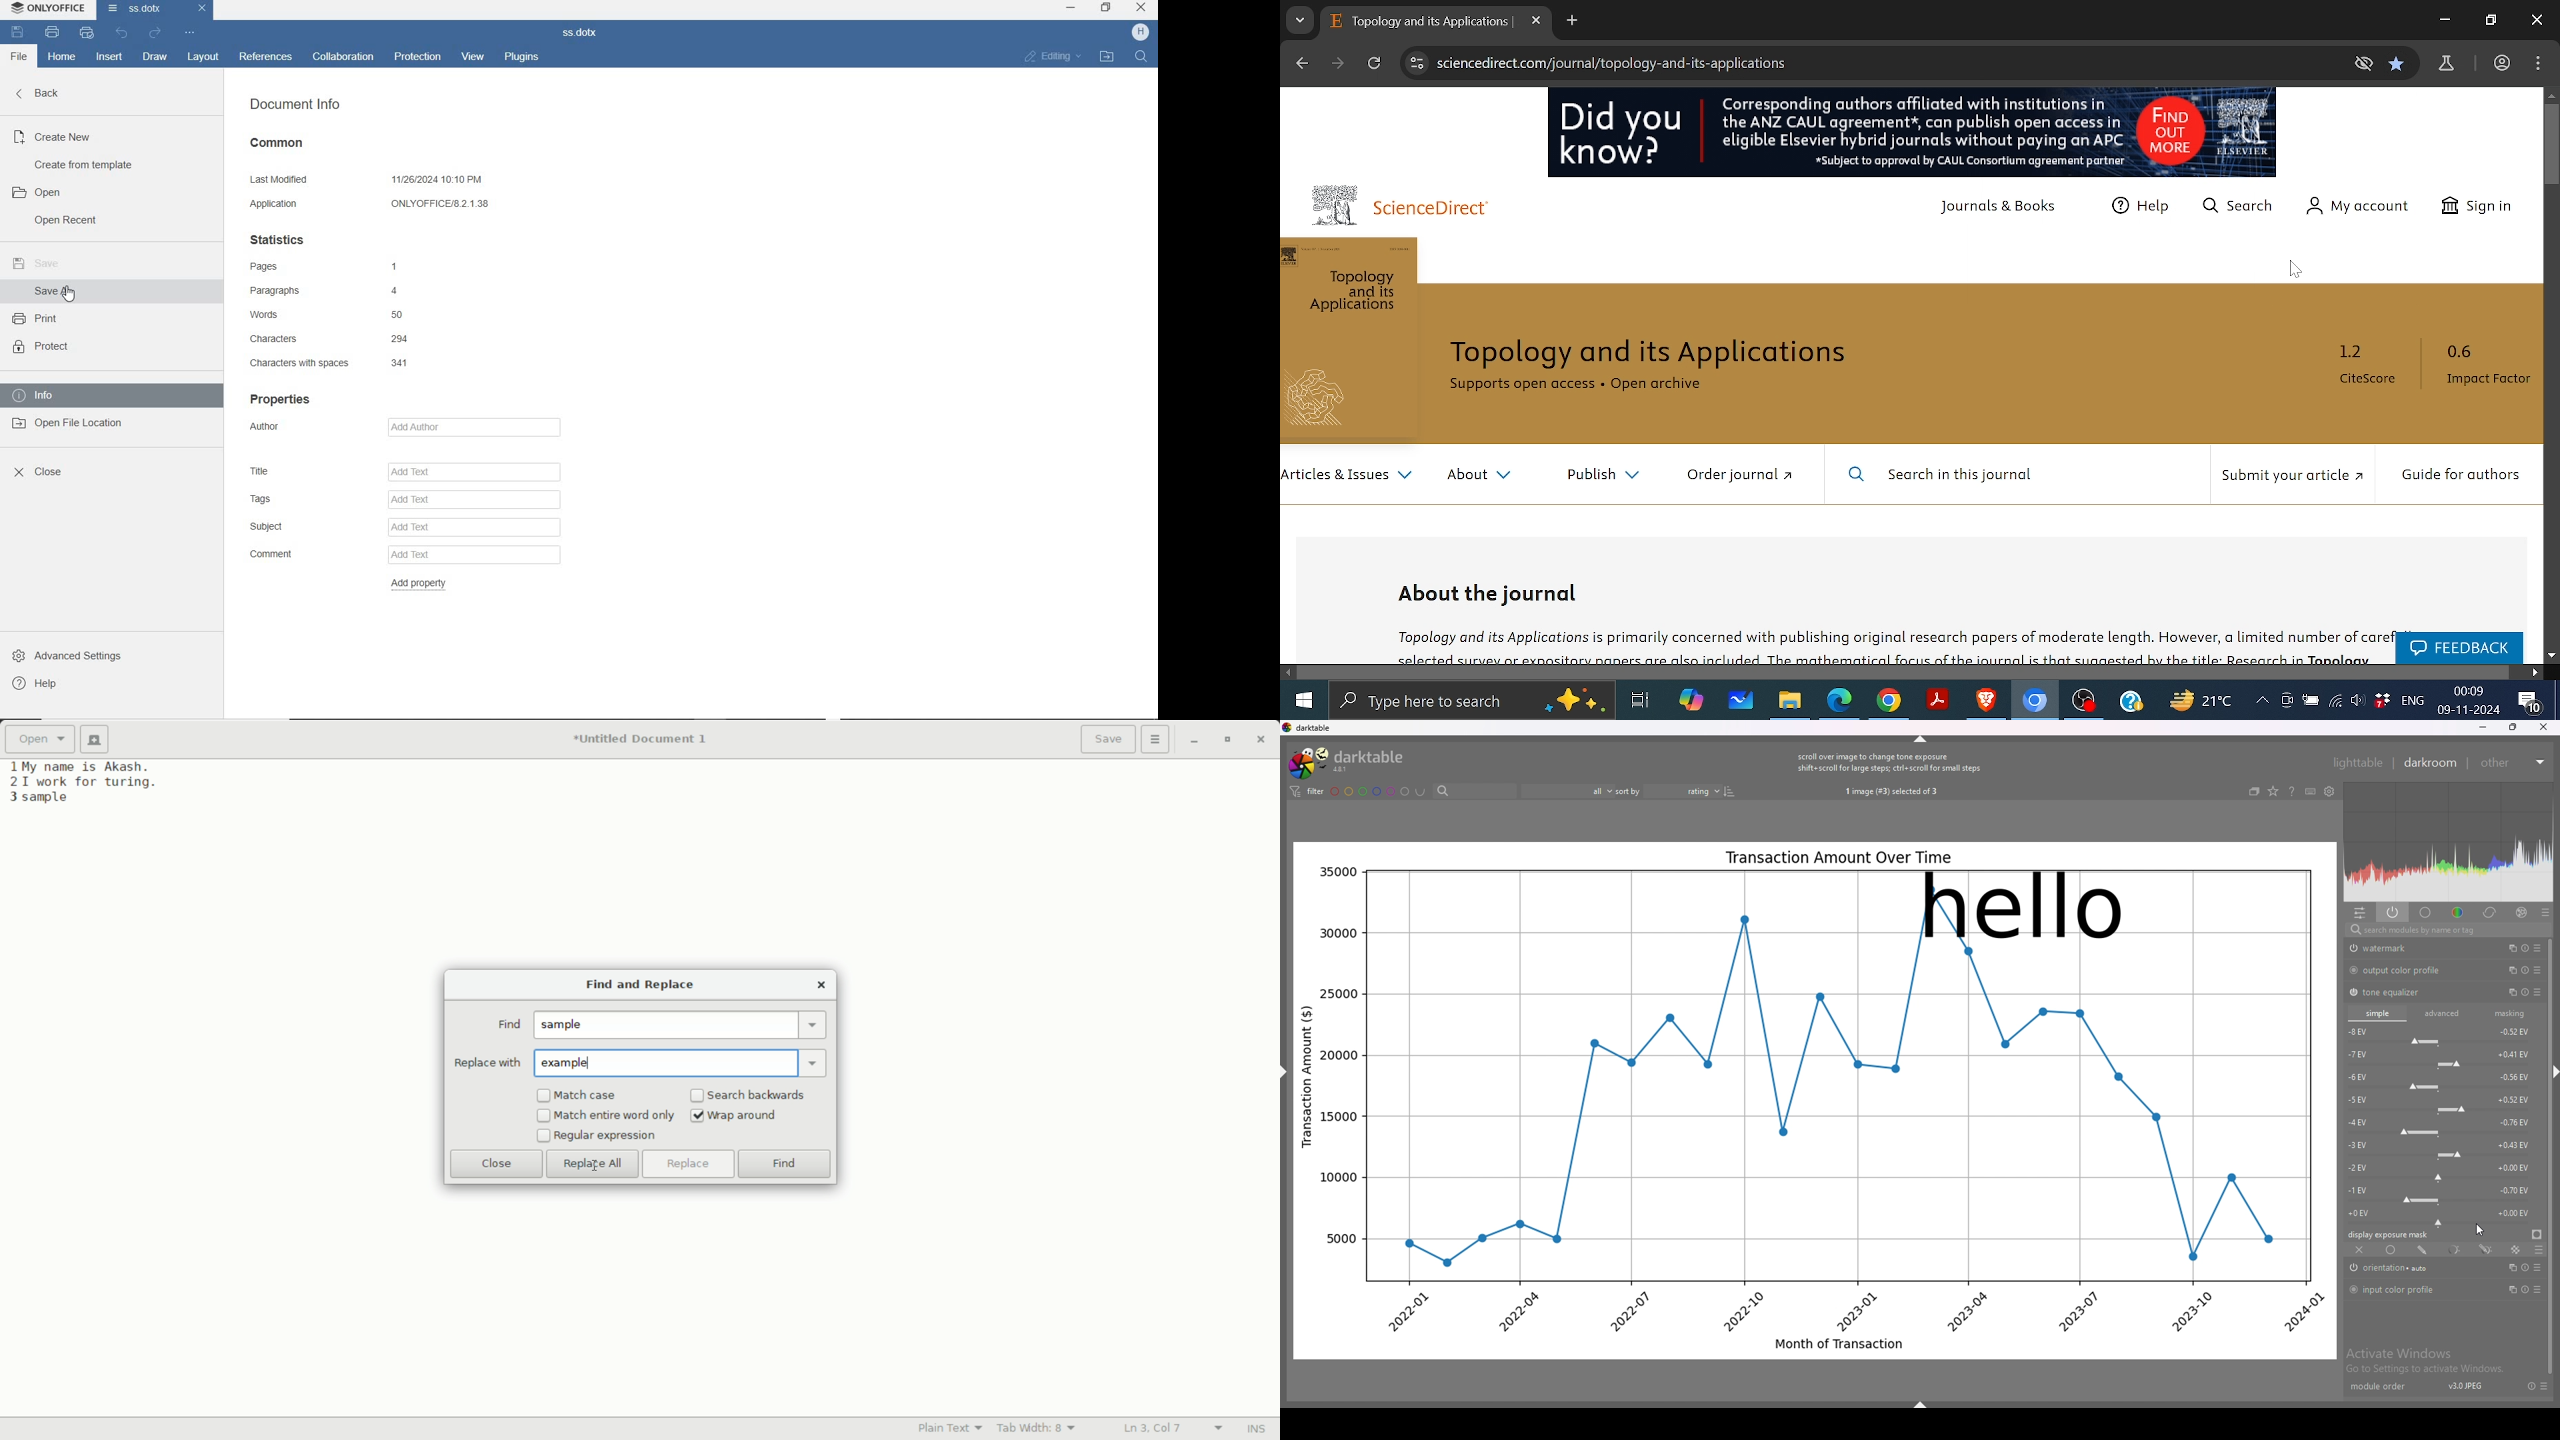 Image resolution: width=2576 pixels, height=1456 pixels. Describe the element at coordinates (1624, 137) in the screenshot. I see `Did you know?` at that location.